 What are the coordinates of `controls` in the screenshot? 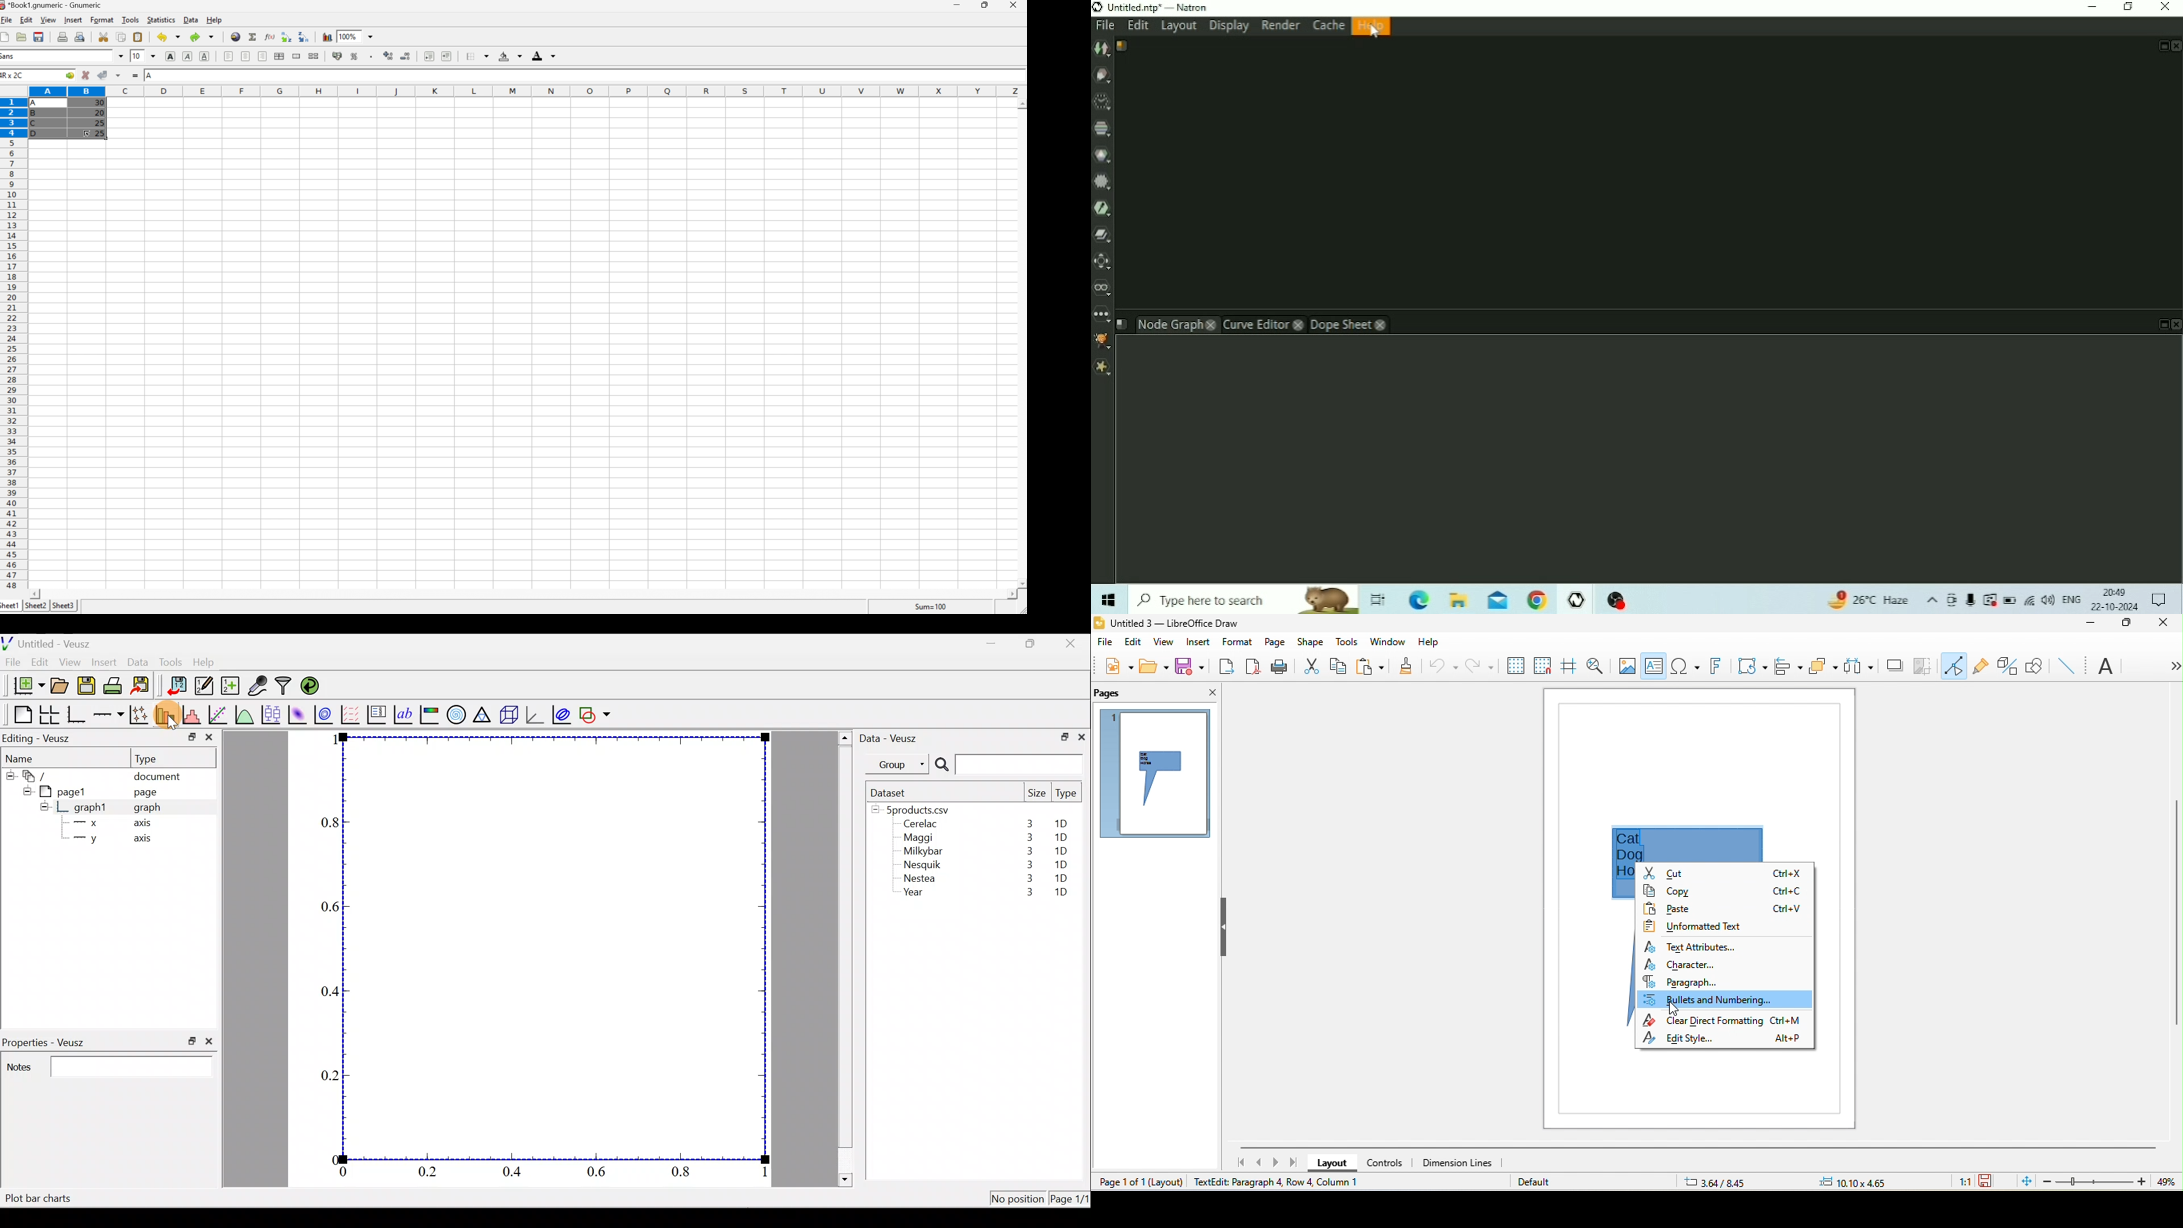 It's located at (1388, 1162).